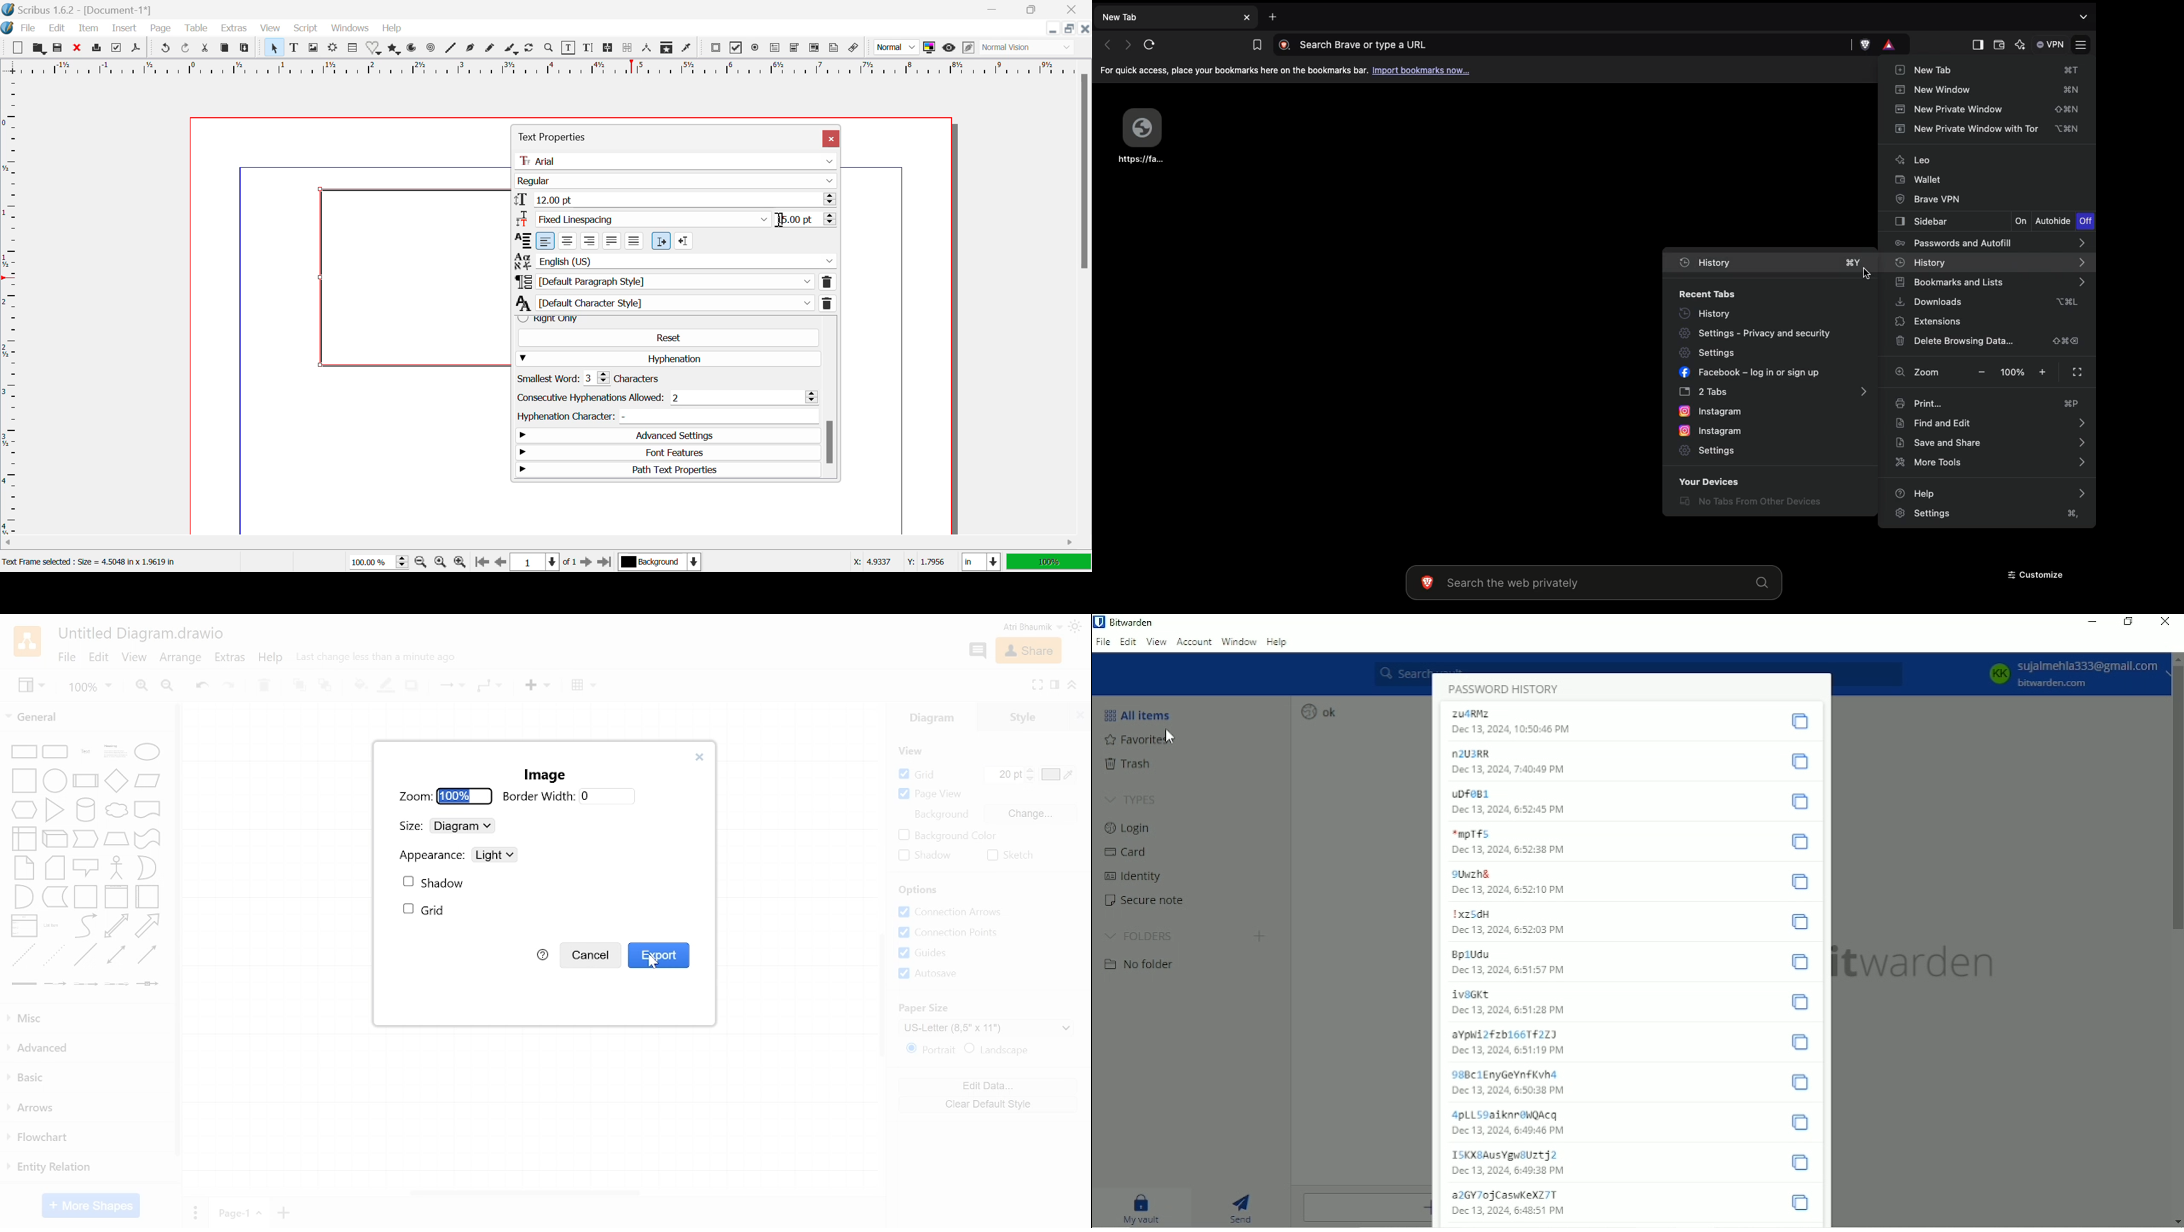 The image size is (2184, 1232). Describe the element at coordinates (164, 49) in the screenshot. I see `Undo` at that location.